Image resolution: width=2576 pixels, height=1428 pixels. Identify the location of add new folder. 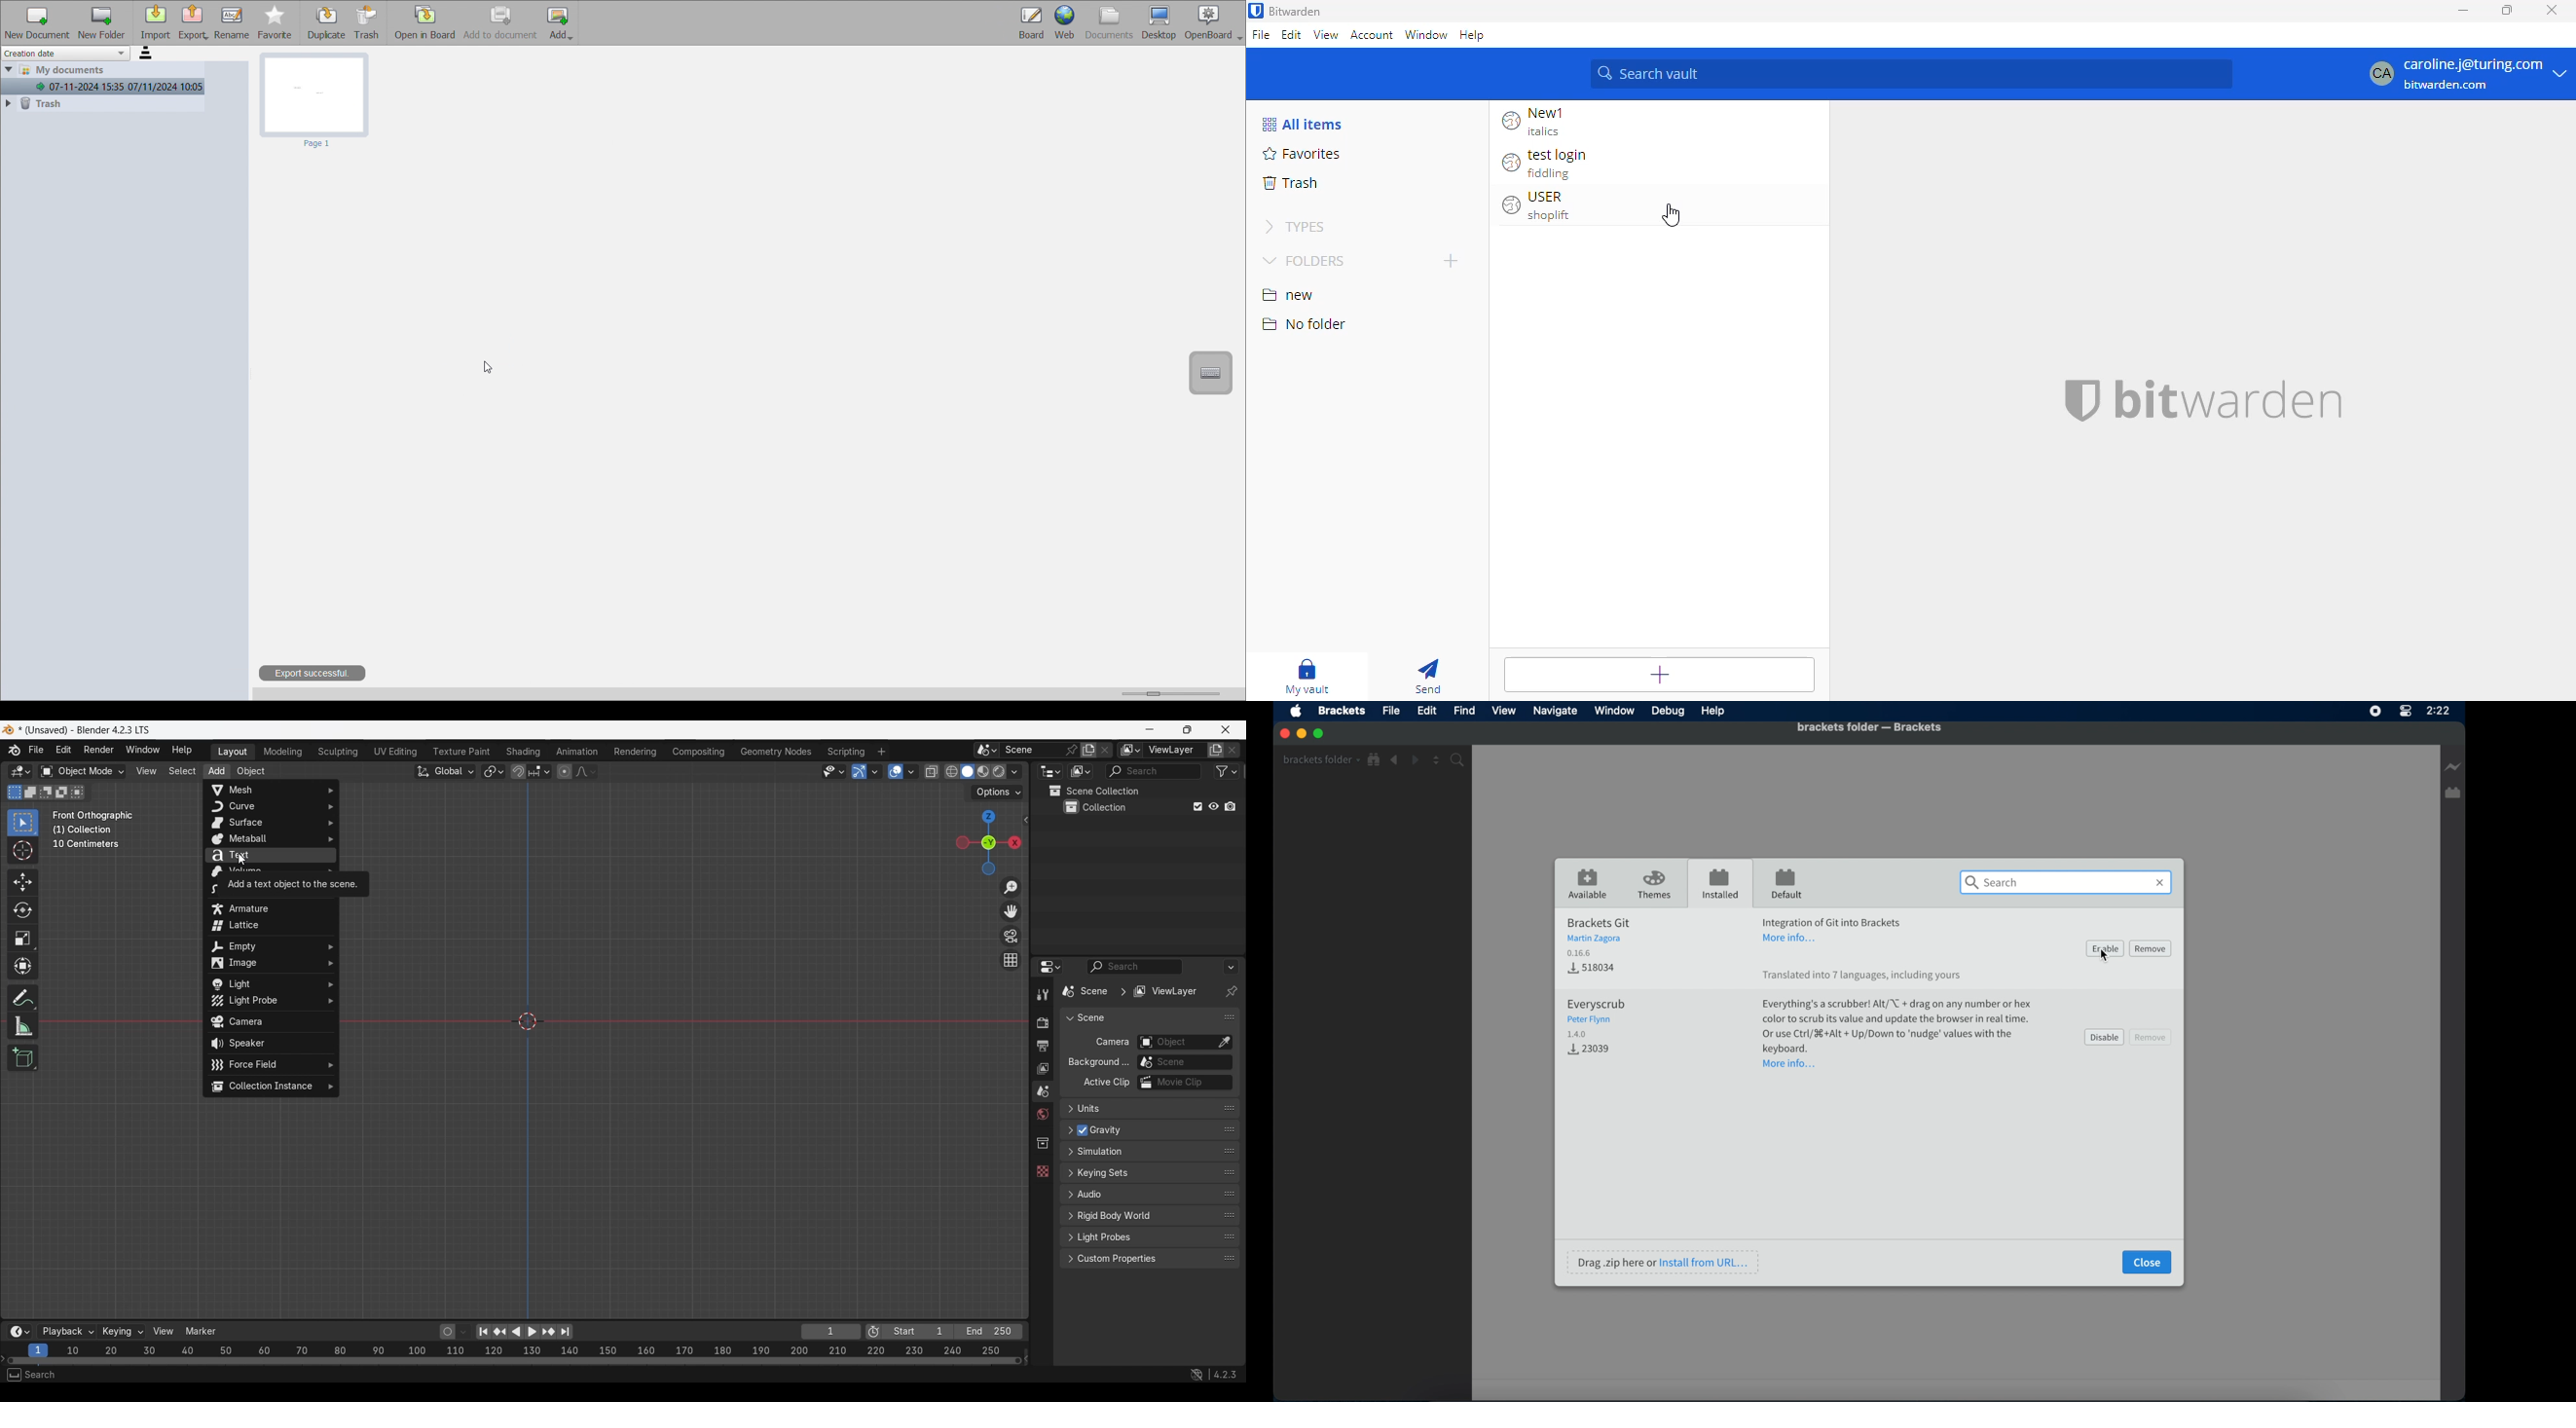
(102, 23).